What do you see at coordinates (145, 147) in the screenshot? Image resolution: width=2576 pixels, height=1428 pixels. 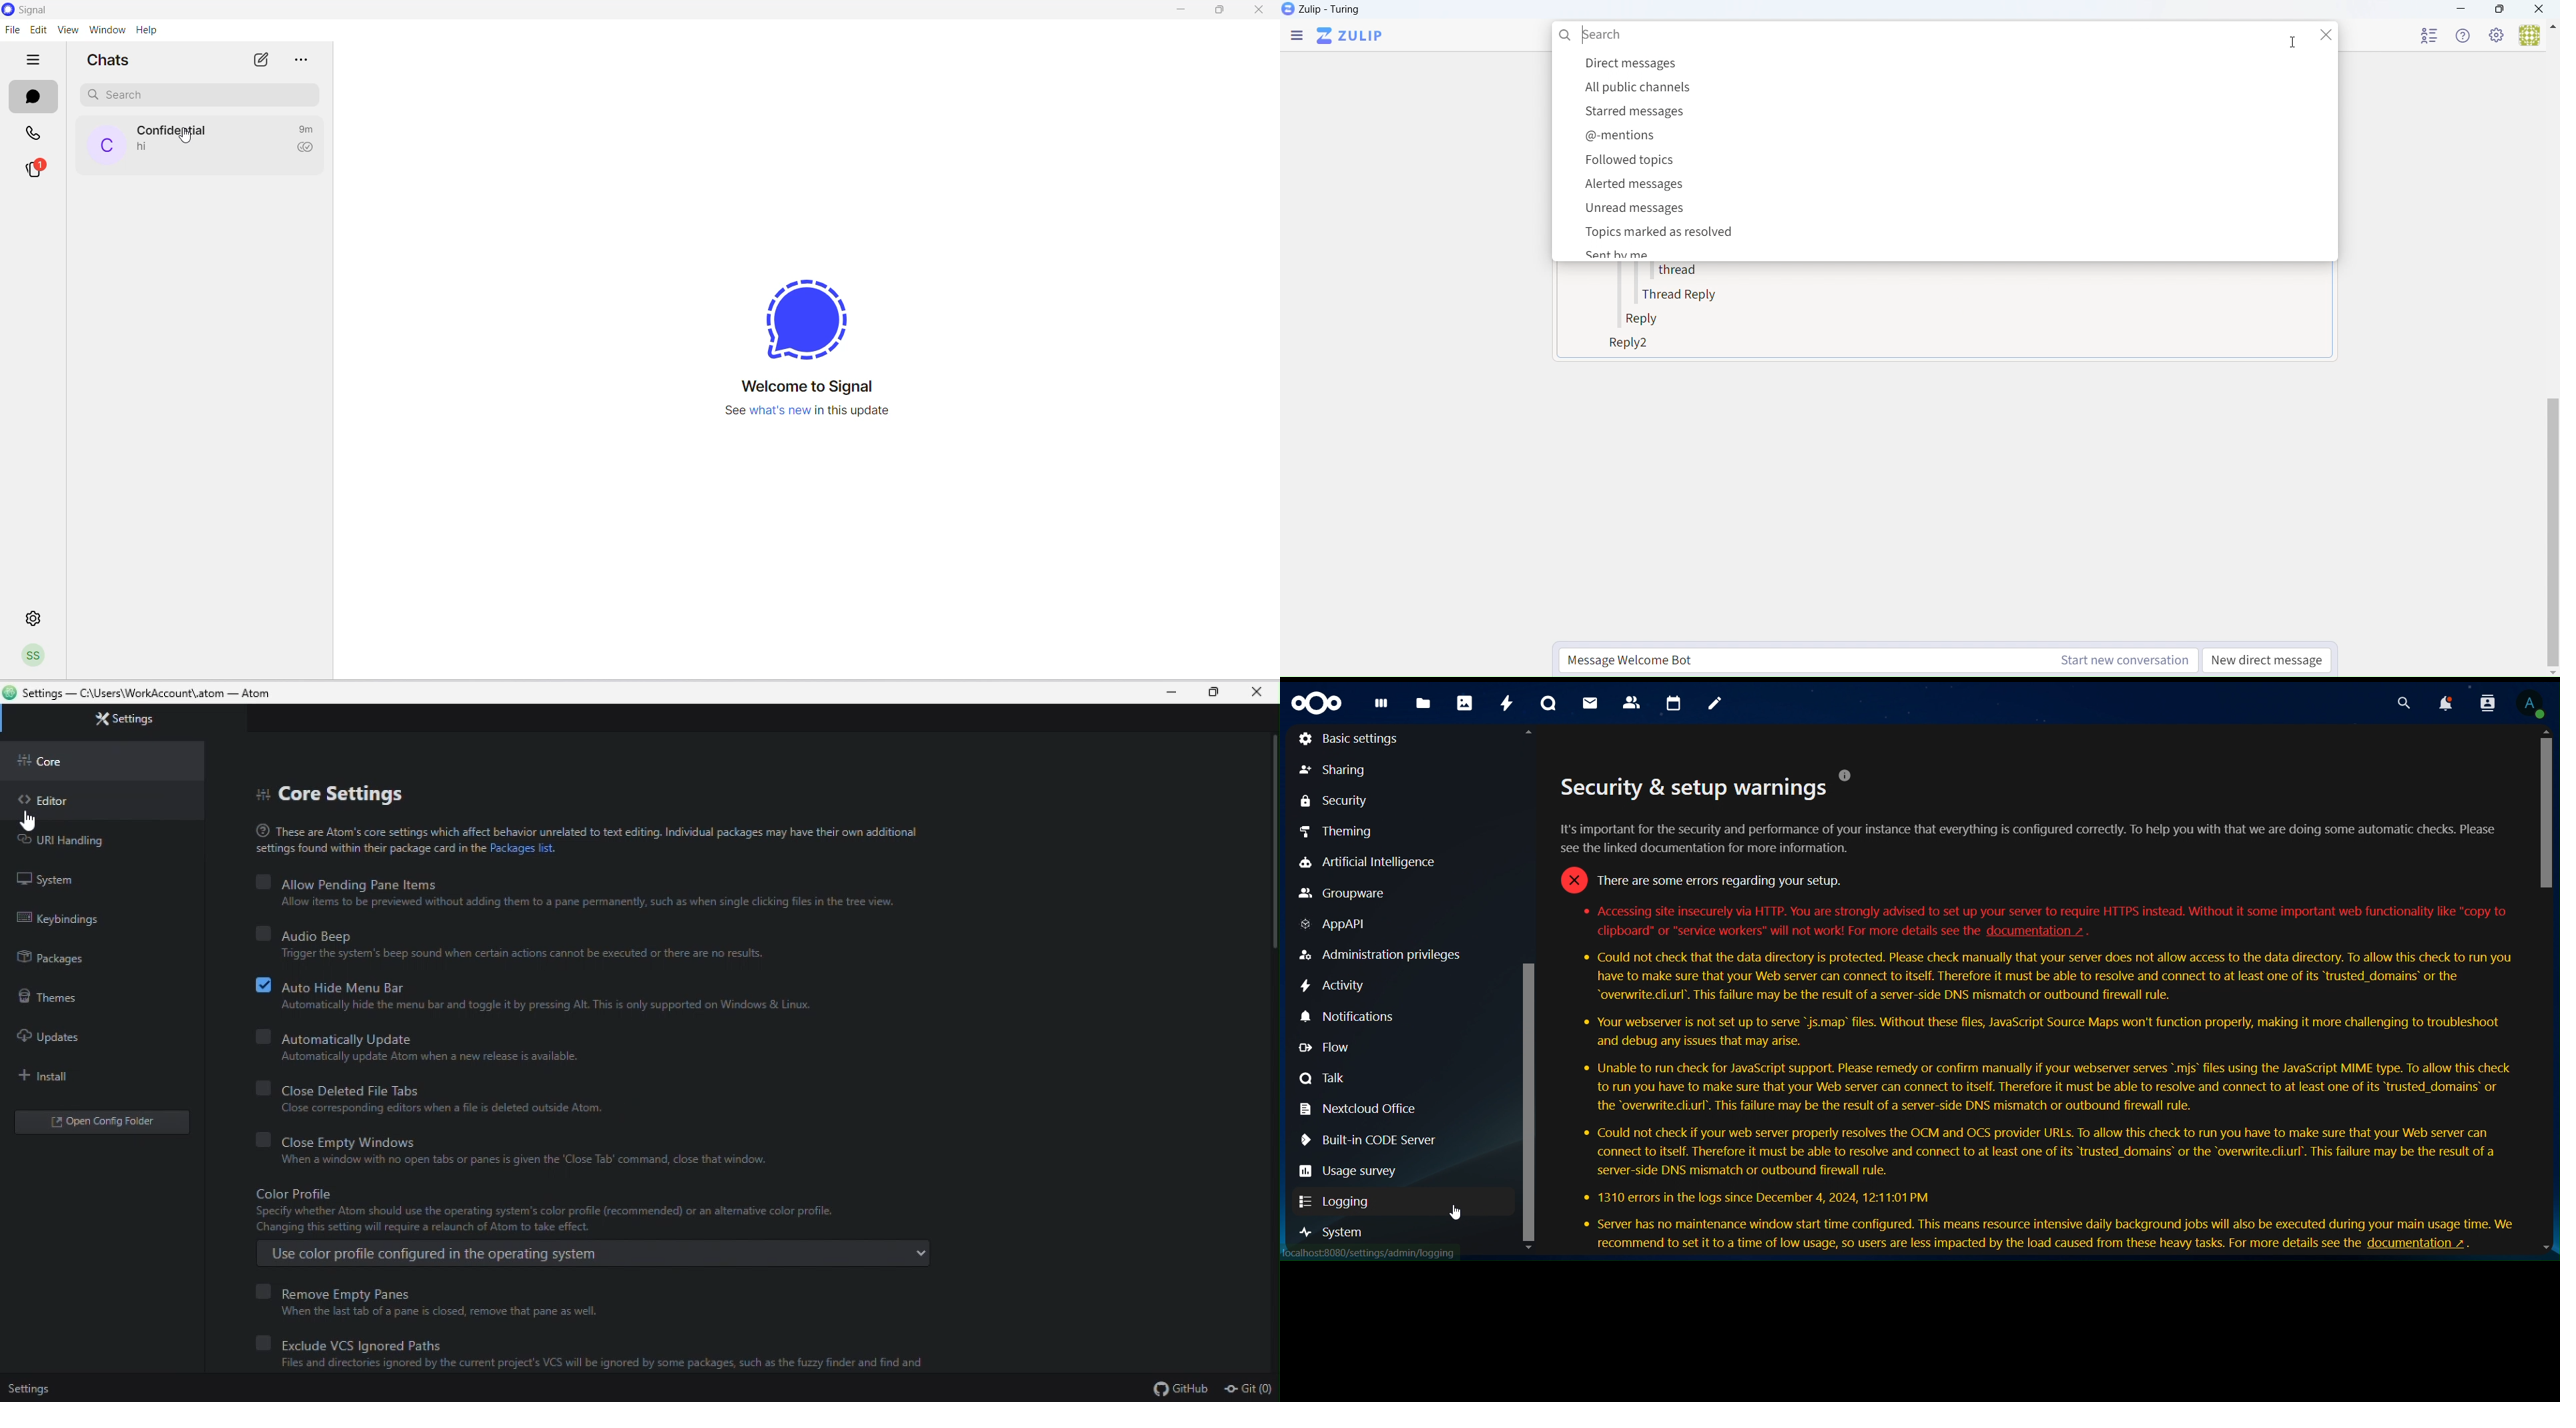 I see `last message` at bounding box center [145, 147].